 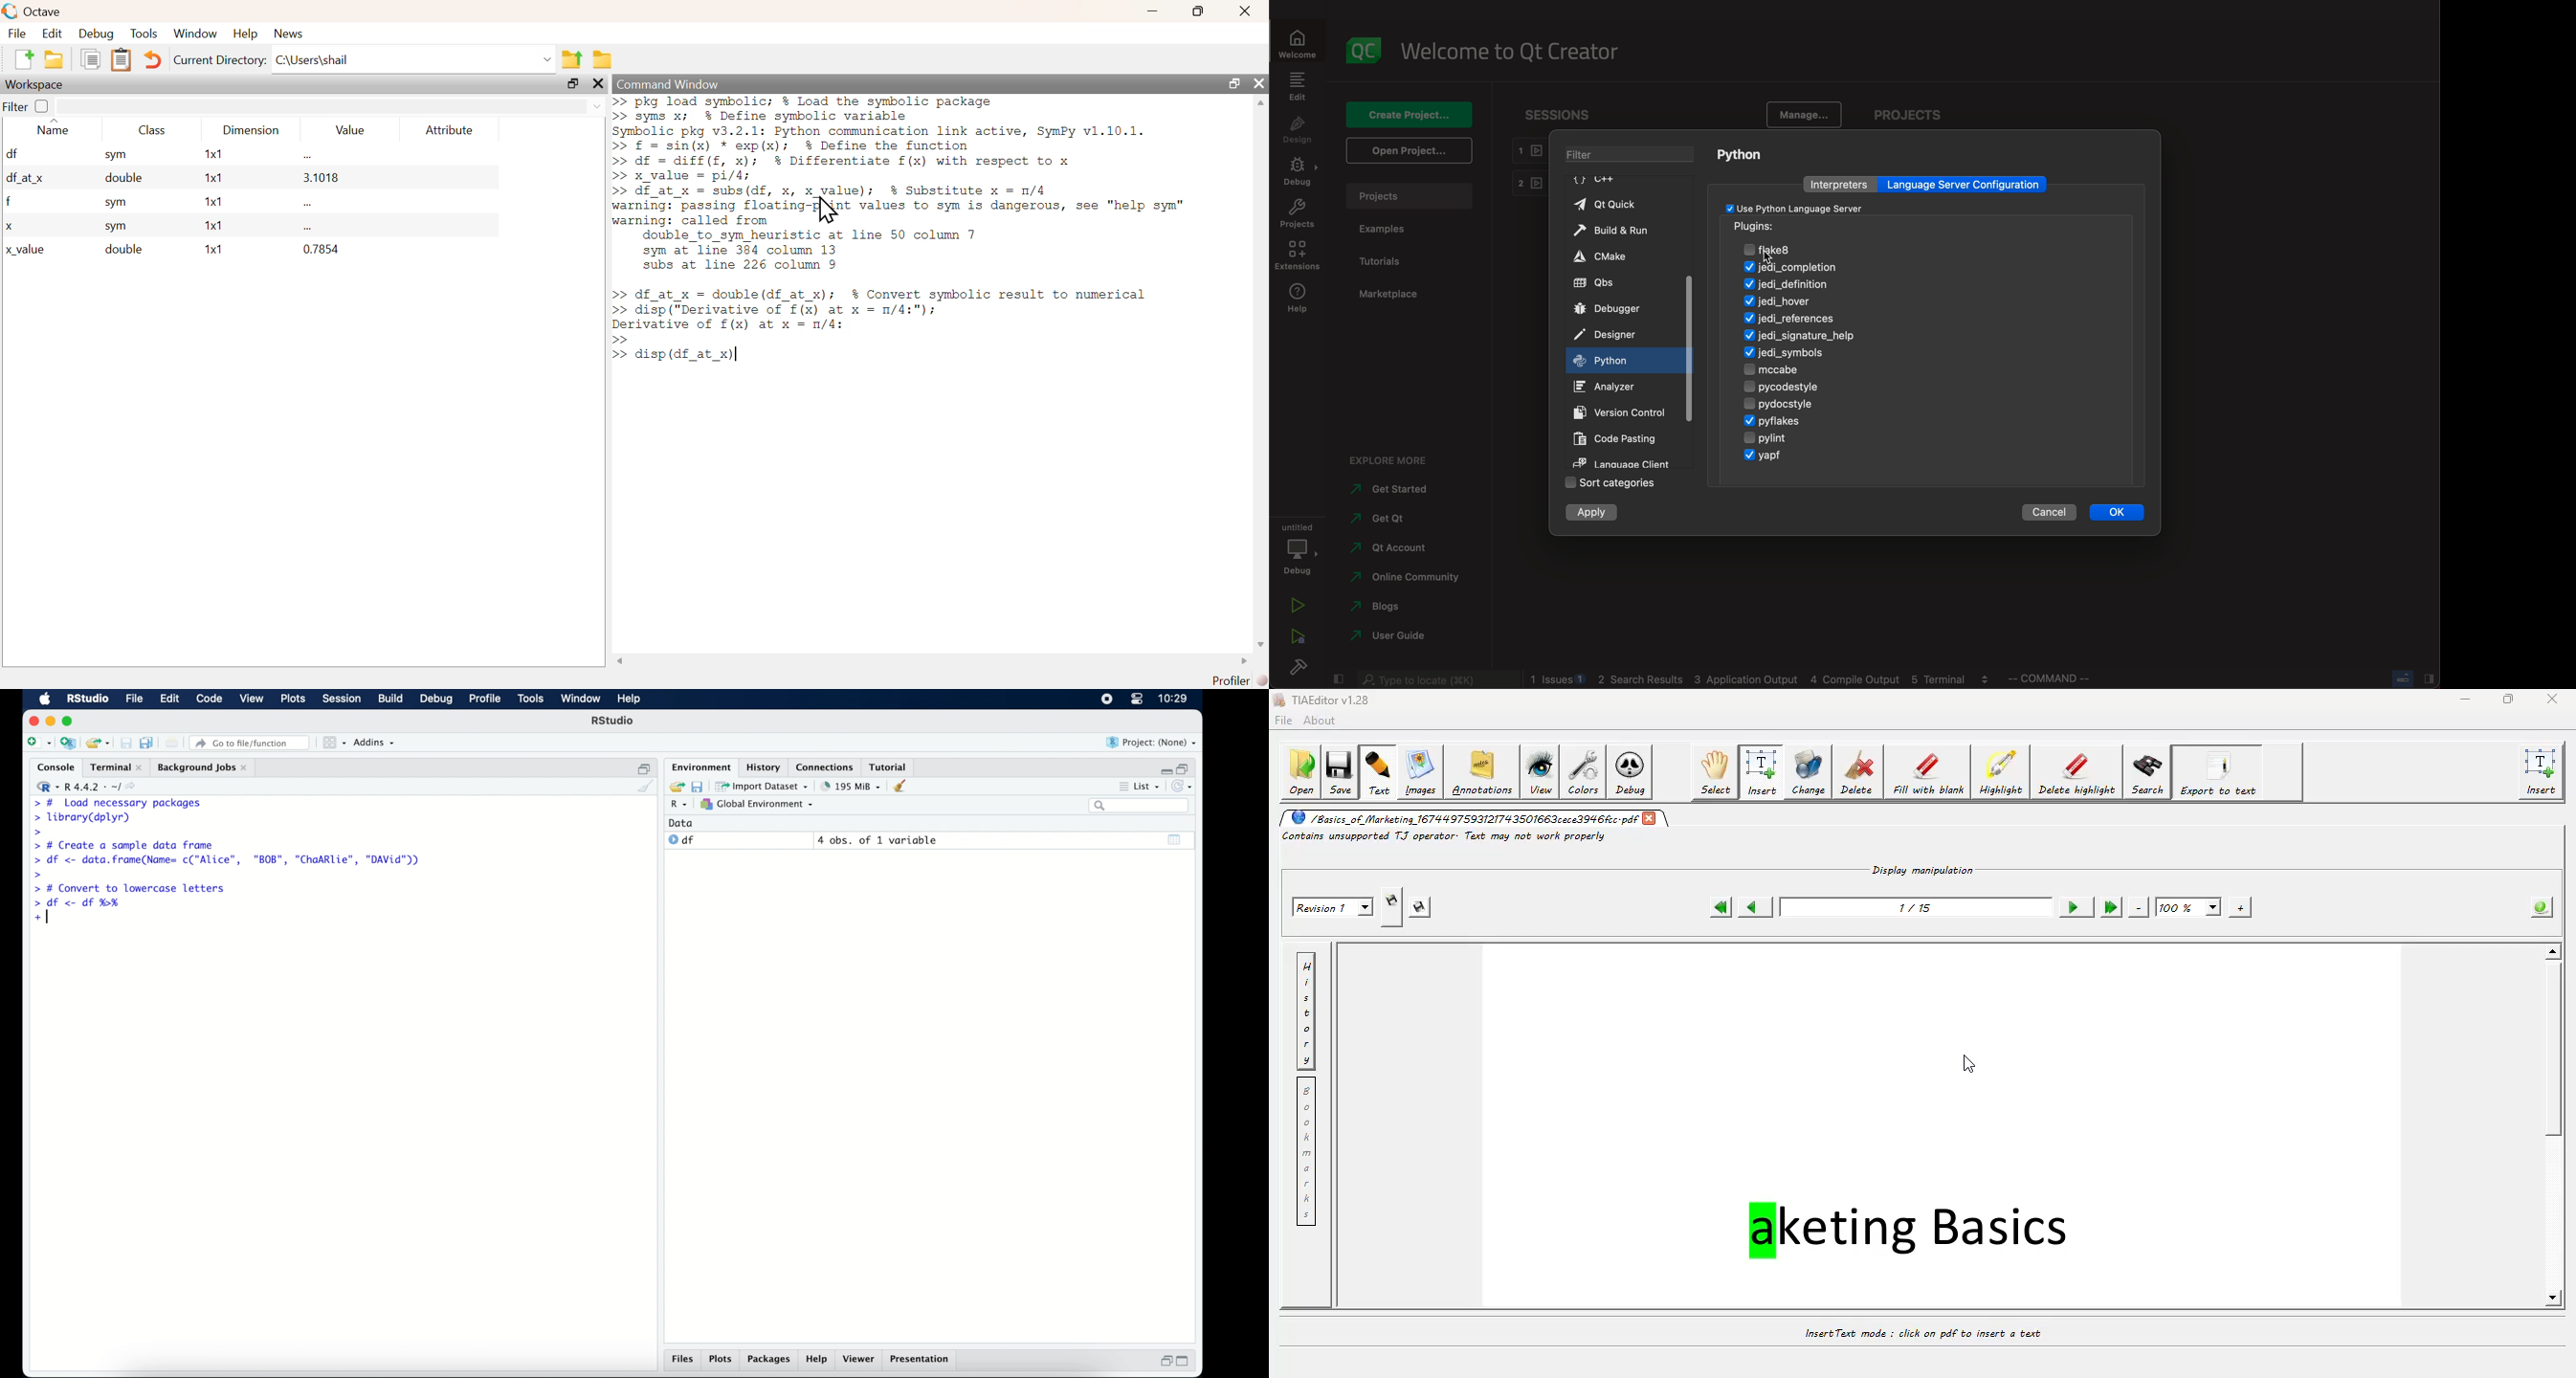 I want to click on welcome, so click(x=1513, y=51).